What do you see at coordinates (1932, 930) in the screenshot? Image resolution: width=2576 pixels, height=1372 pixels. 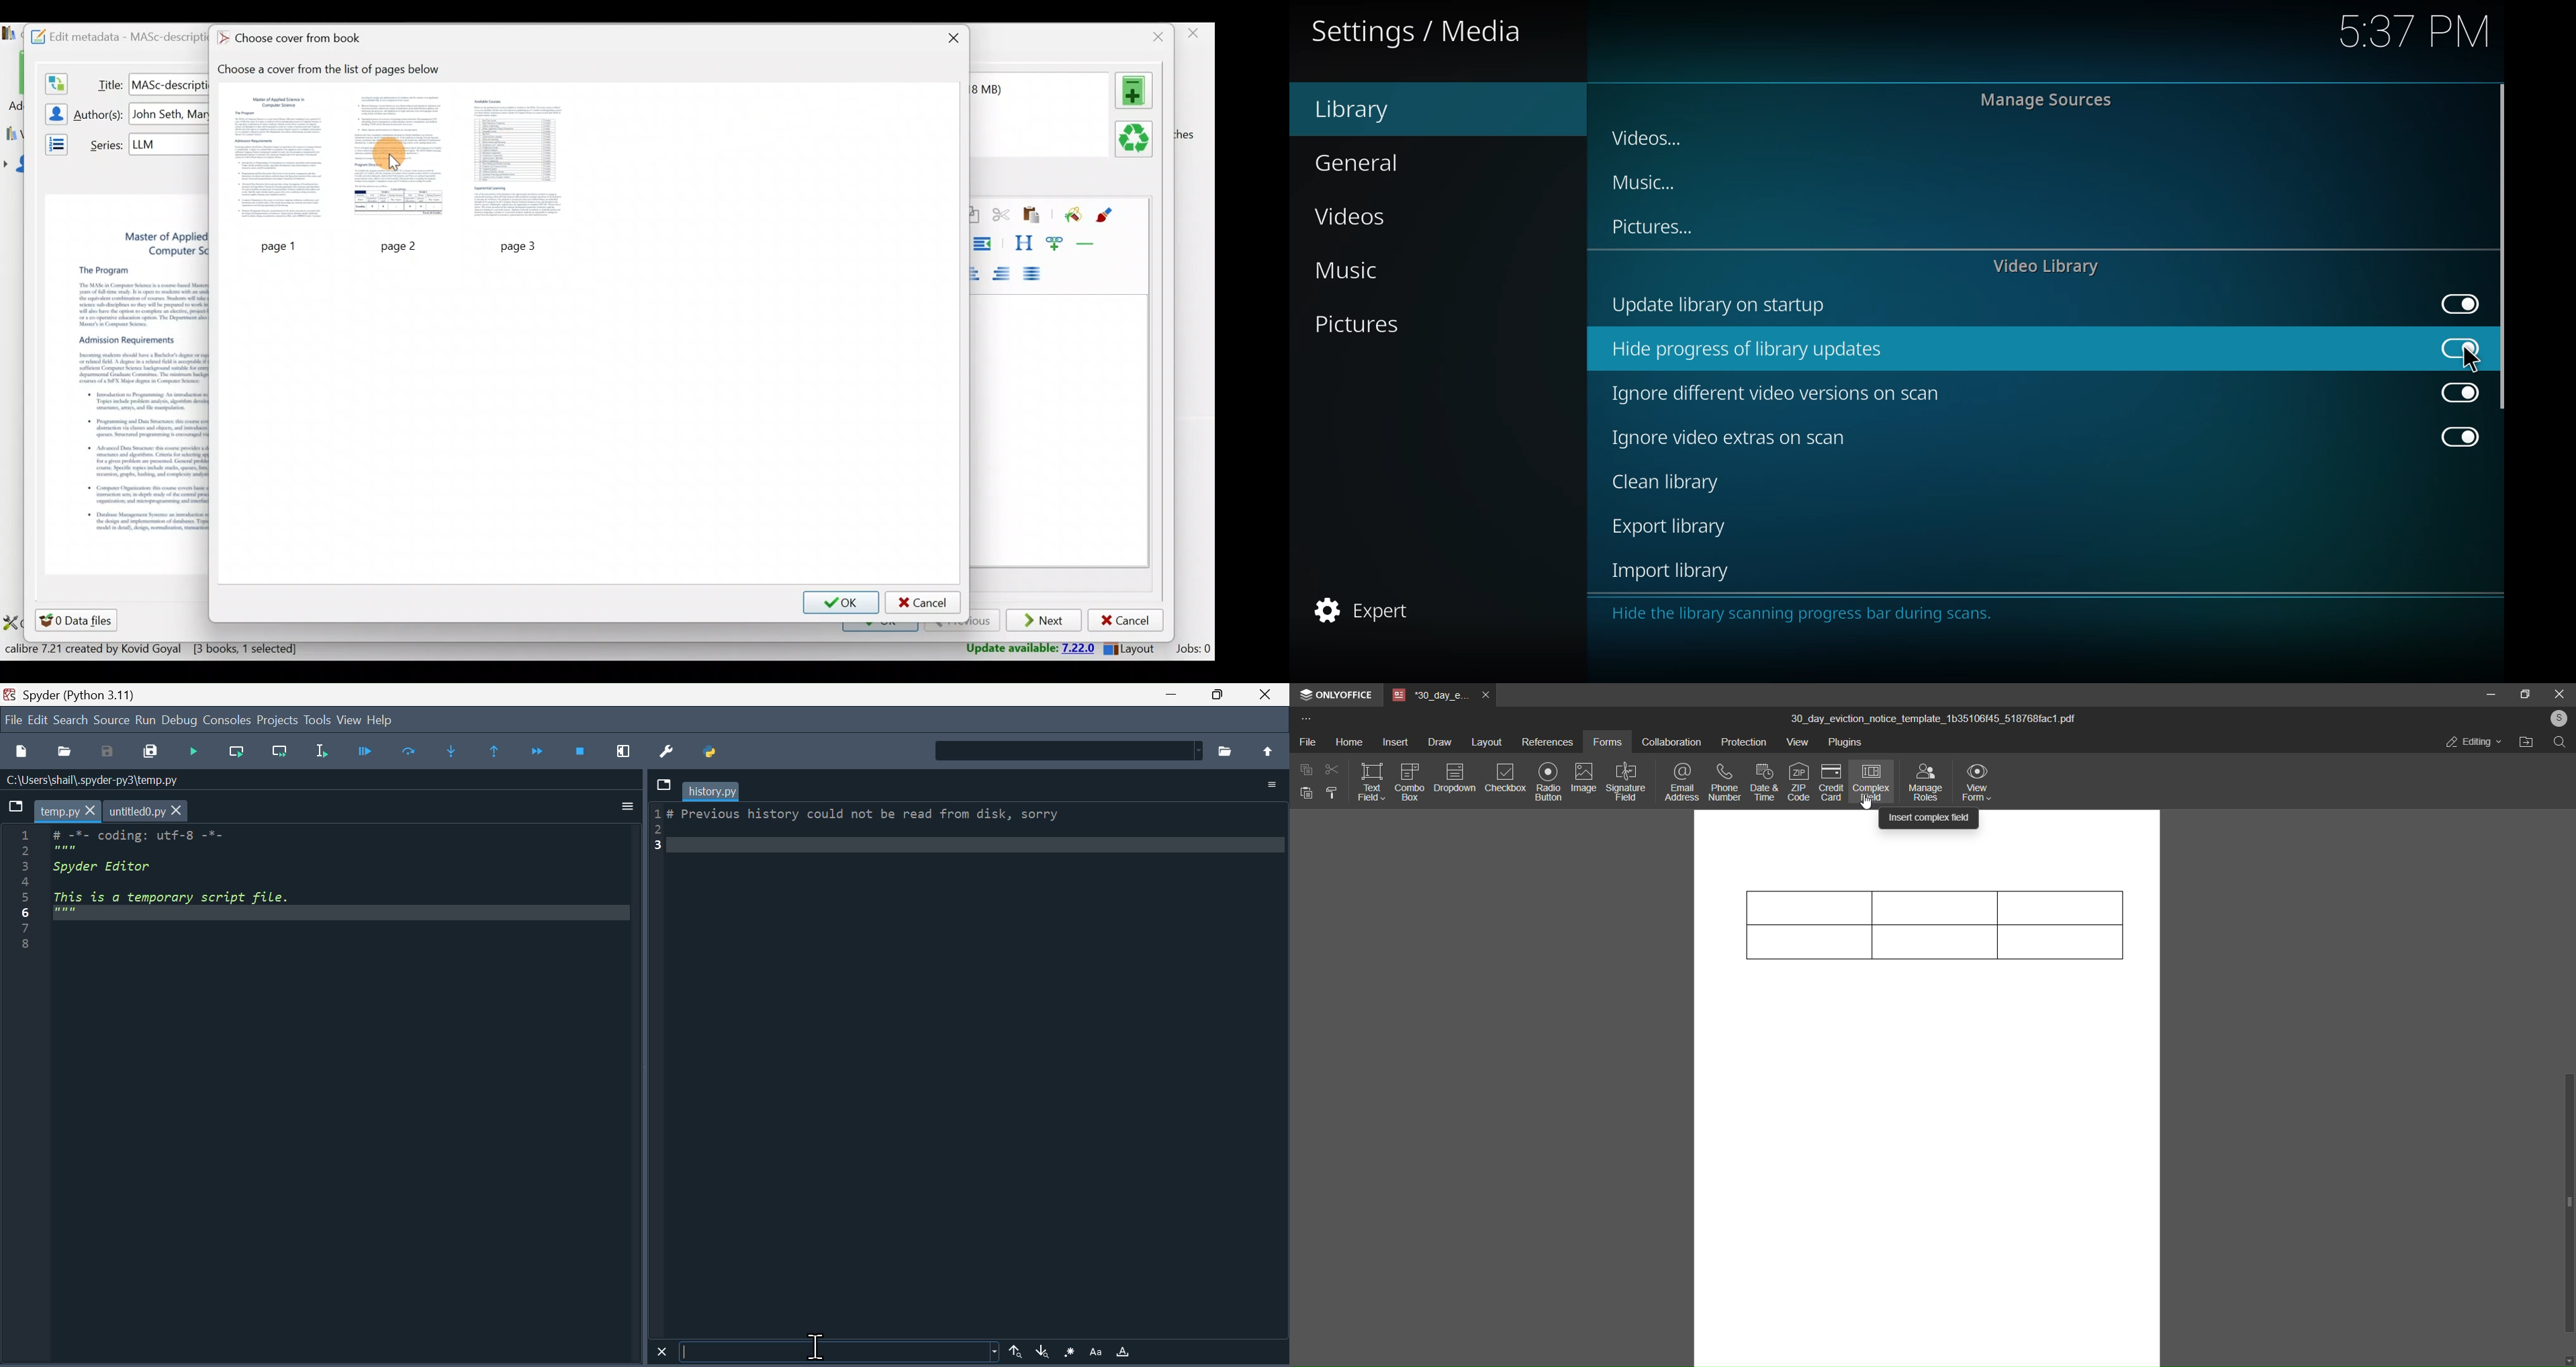 I see `table` at bounding box center [1932, 930].